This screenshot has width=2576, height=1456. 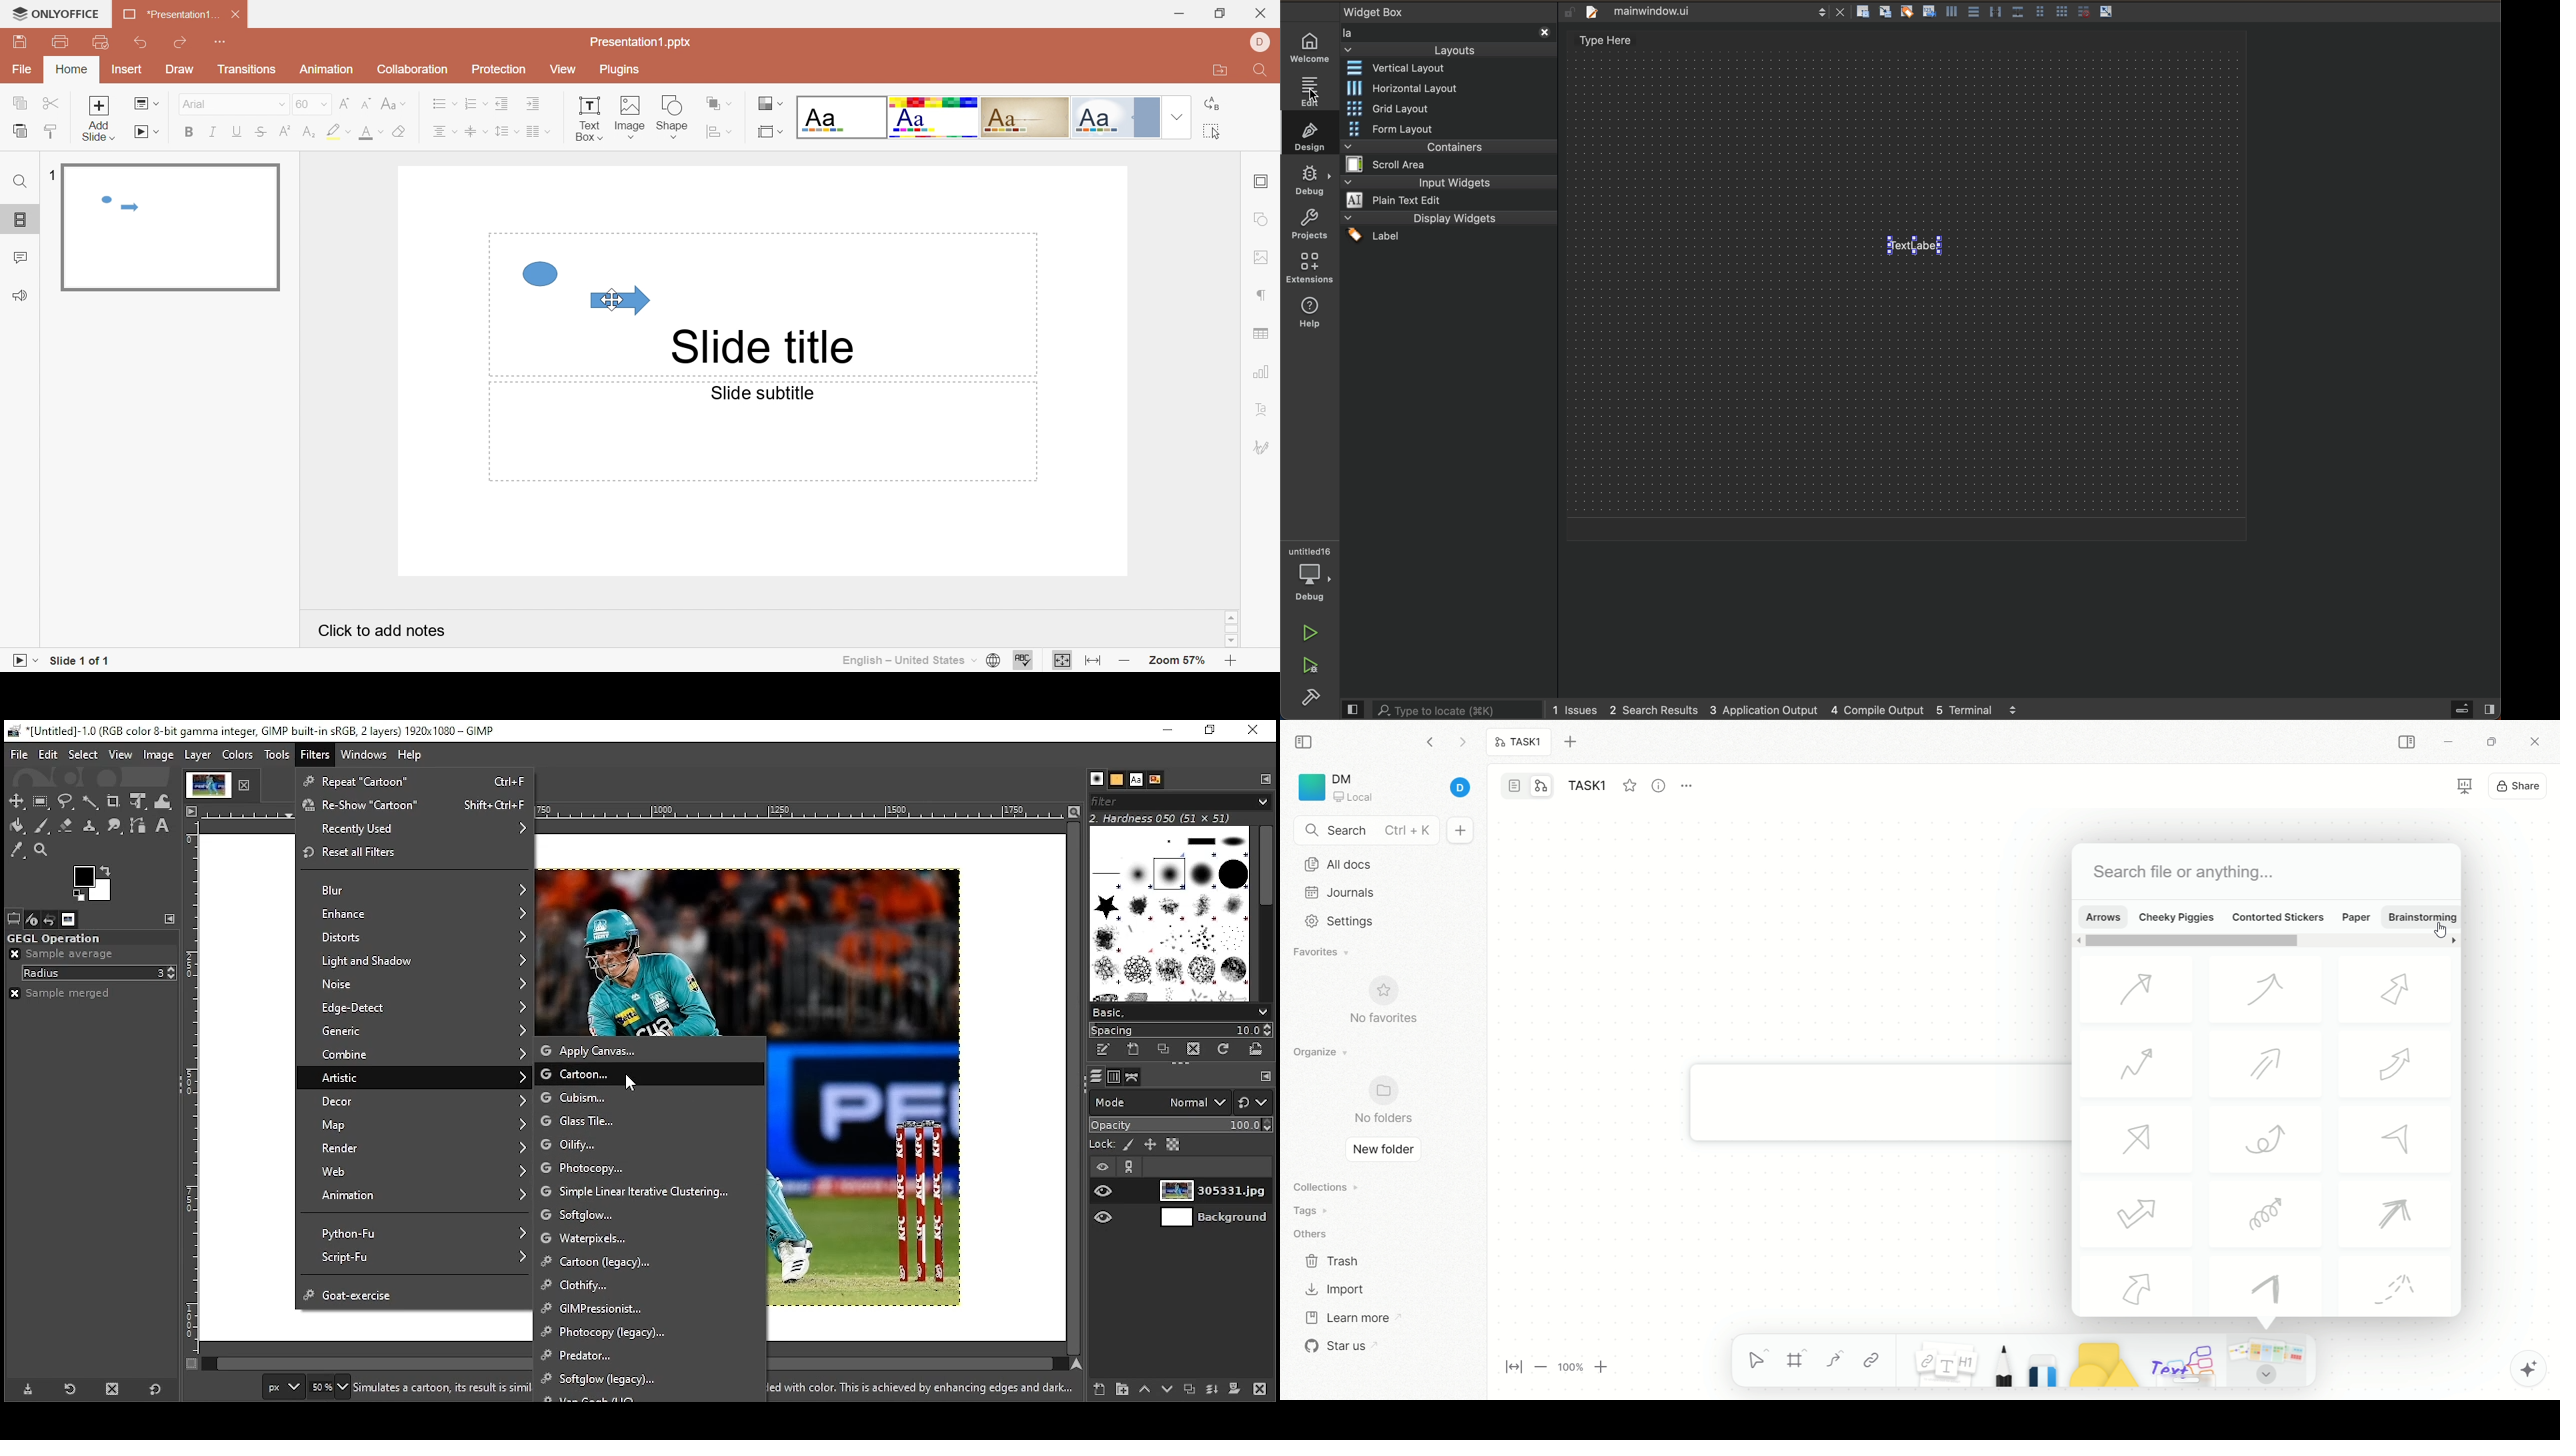 What do you see at coordinates (42, 826) in the screenshot?
I see `paintbrush tool` at bounding box center [42, 826].